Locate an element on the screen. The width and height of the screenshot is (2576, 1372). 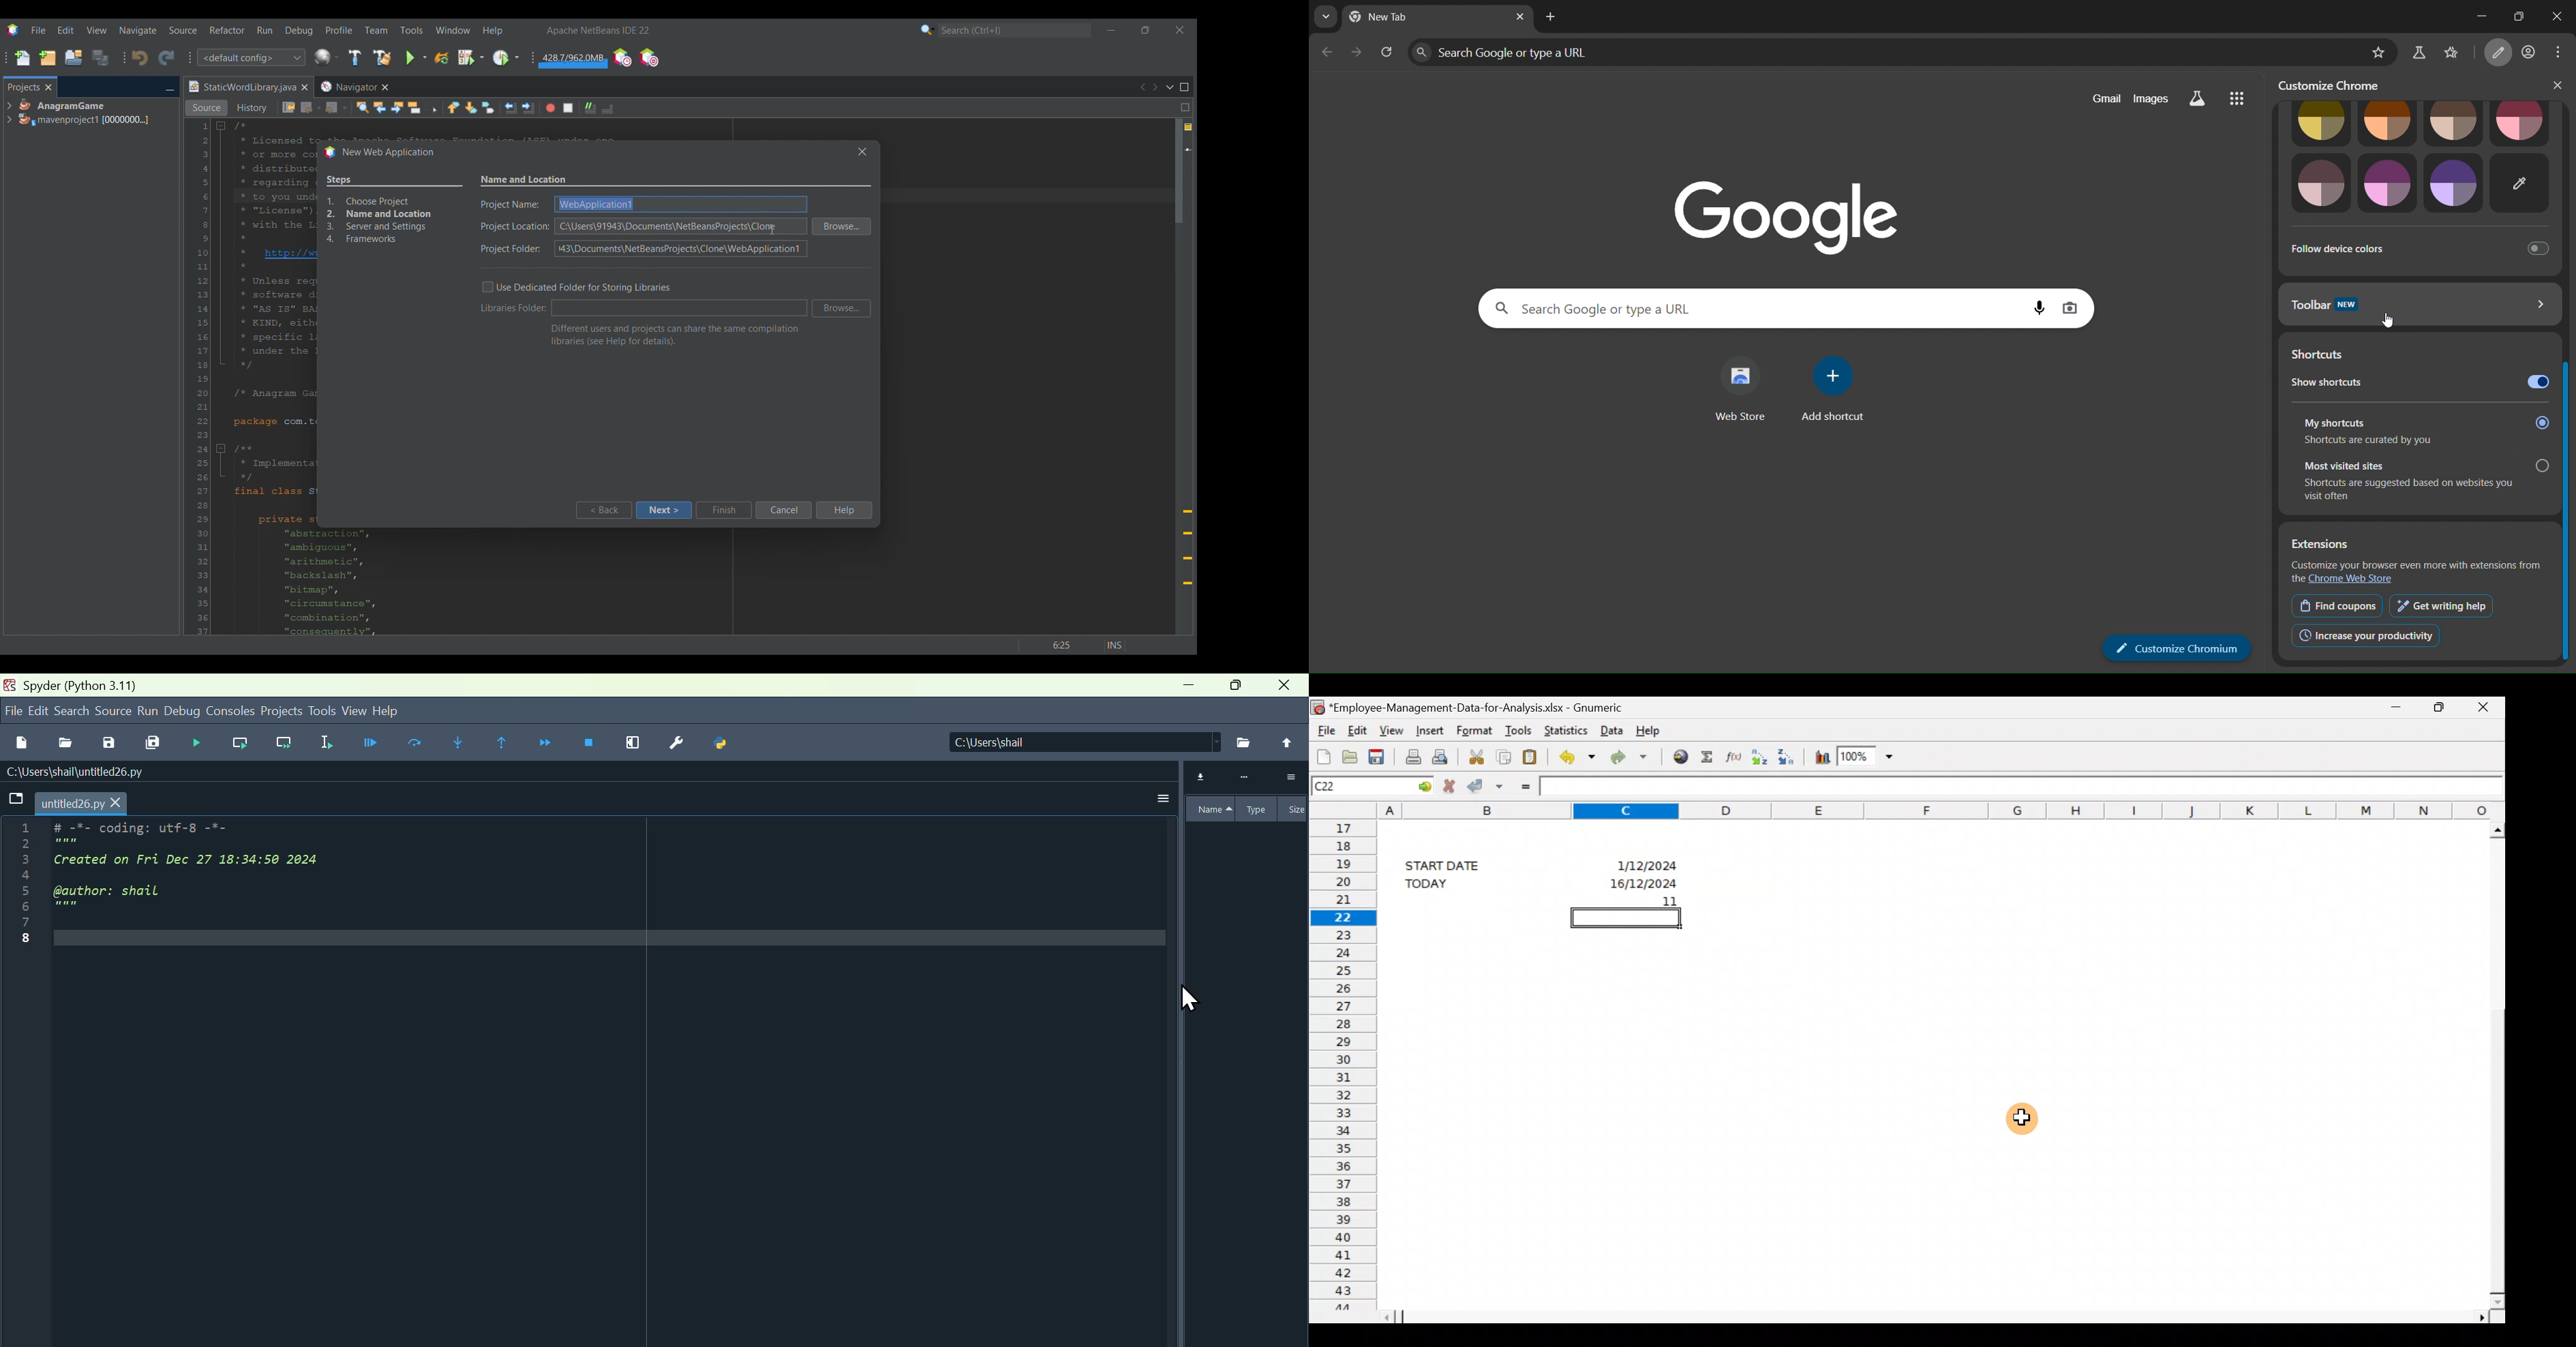
| C:\Users\shail is located at coordinates (1067, 743).